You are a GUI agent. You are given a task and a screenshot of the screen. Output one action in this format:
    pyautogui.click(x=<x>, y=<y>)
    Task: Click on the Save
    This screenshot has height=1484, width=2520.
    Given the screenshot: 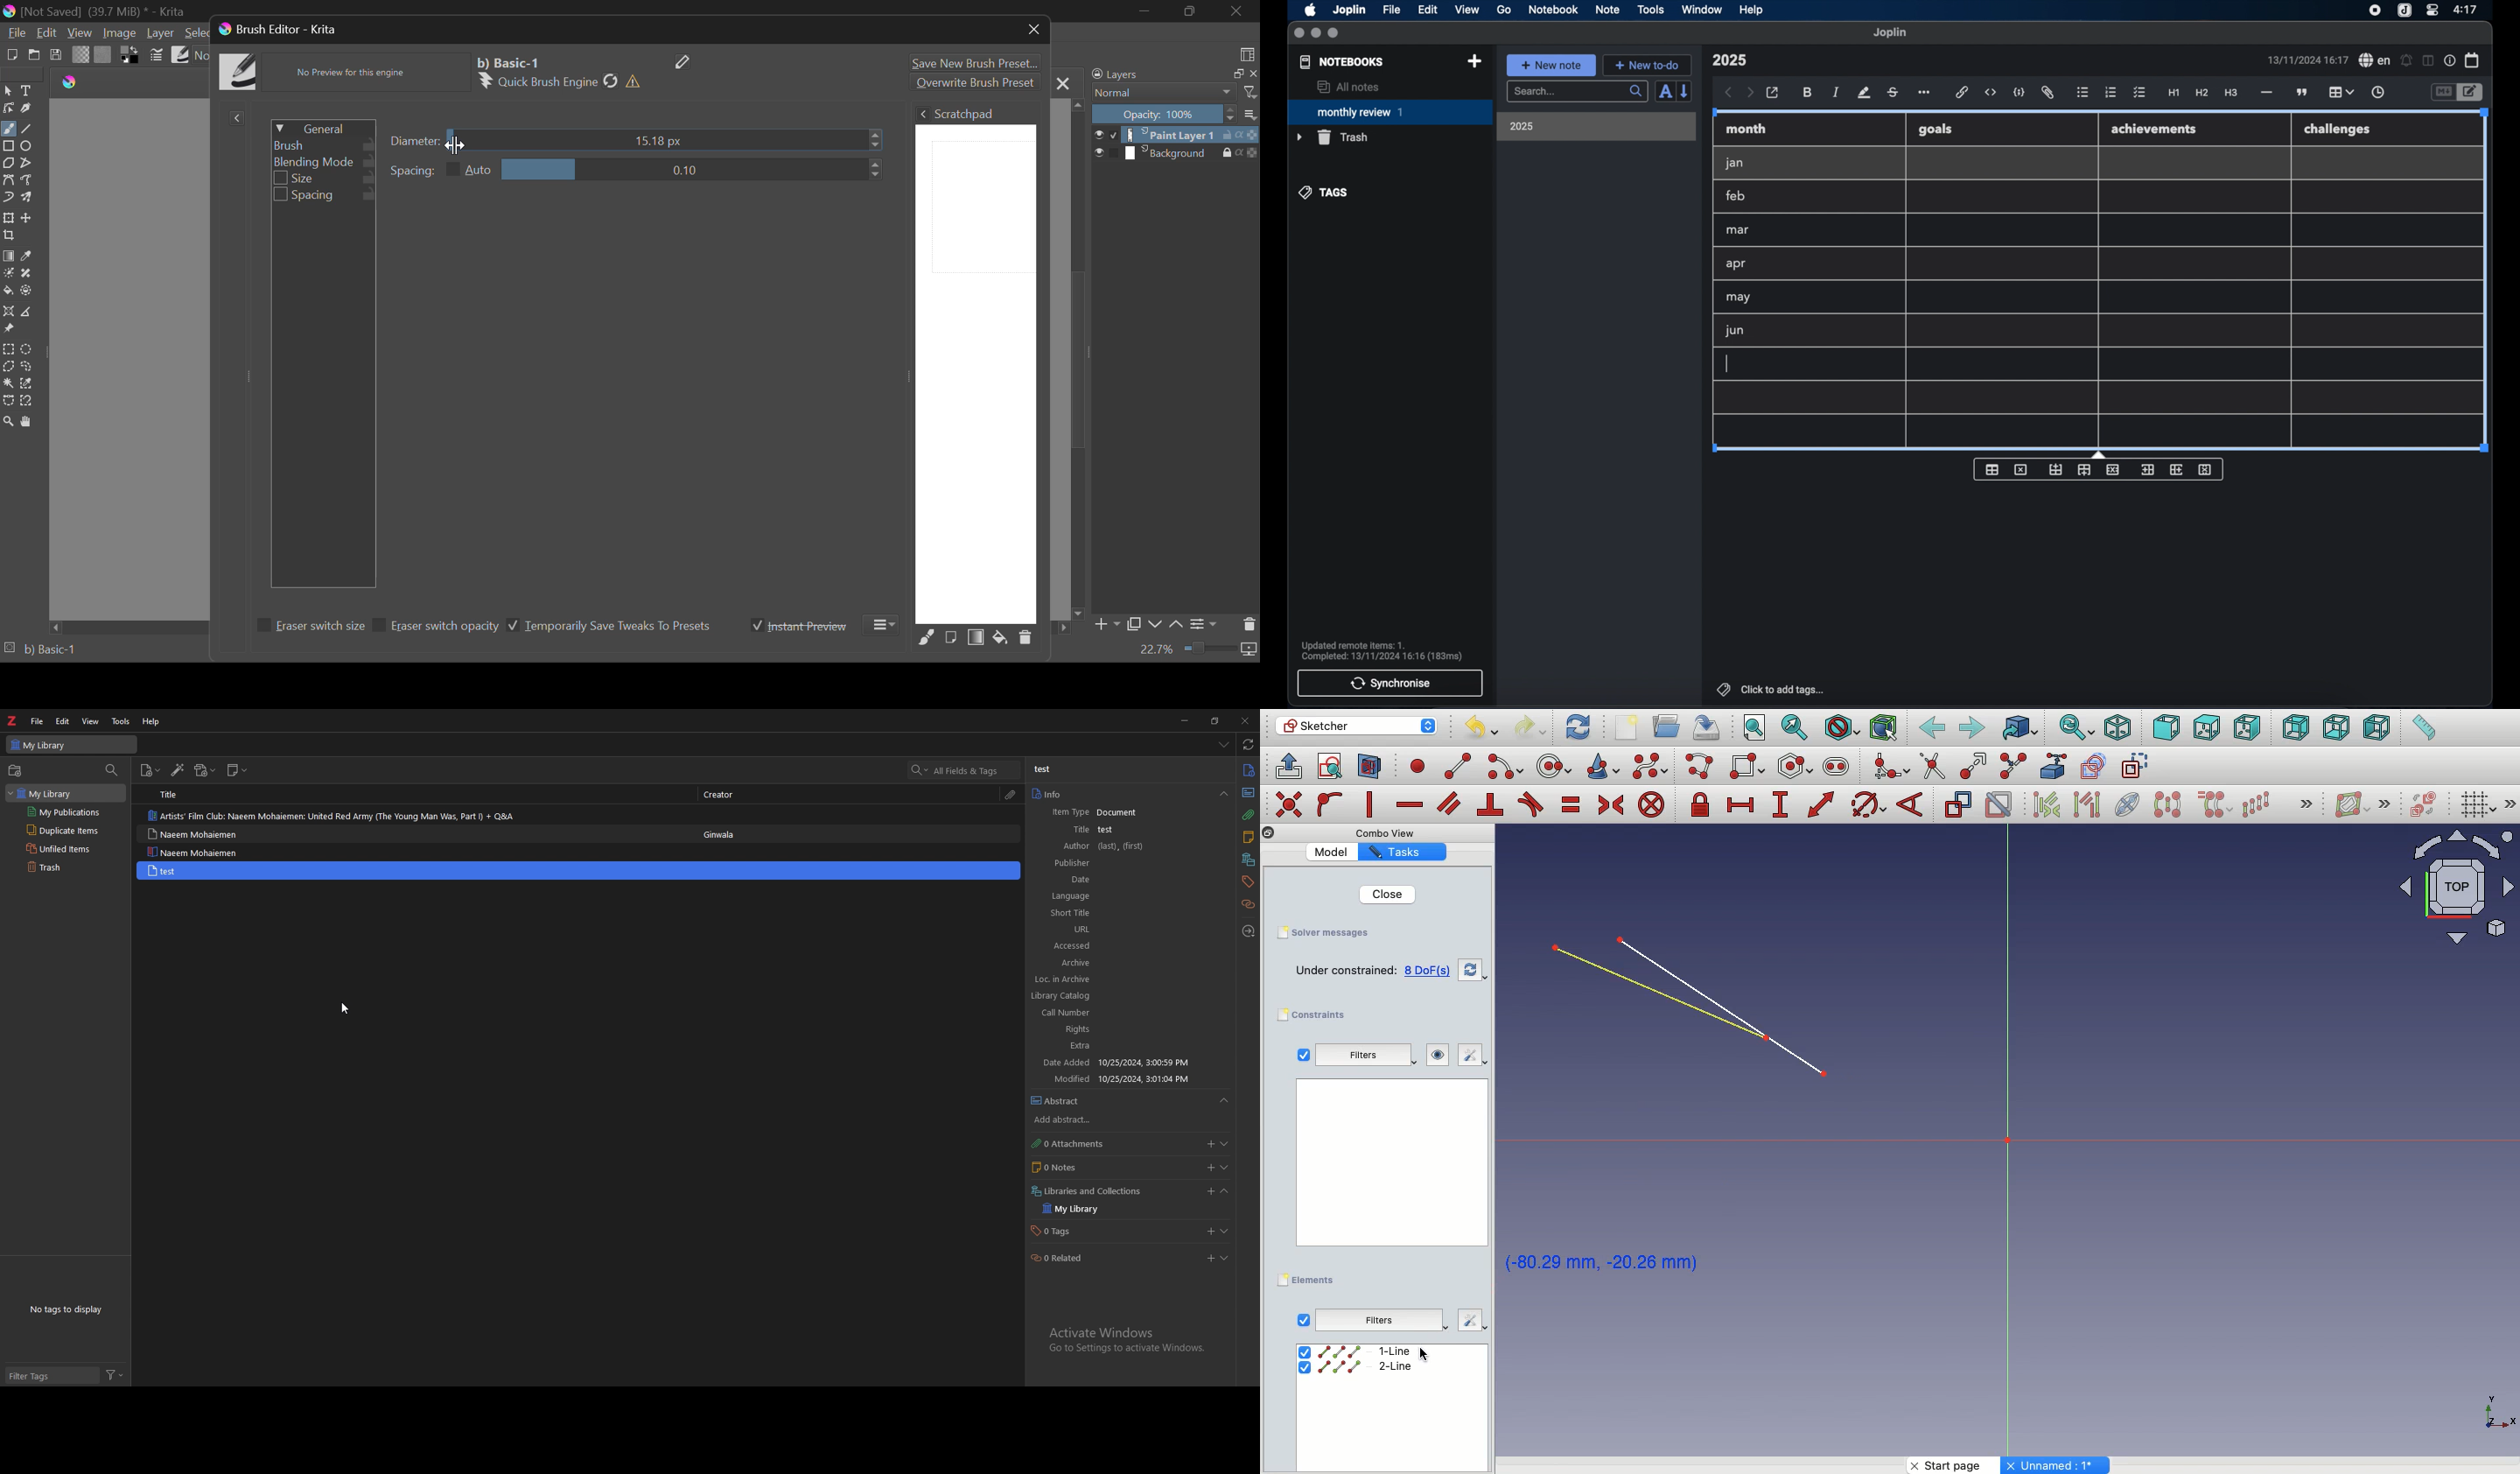 What is the action you would take?
    pyautogui.click(x=1333, y=934)
    